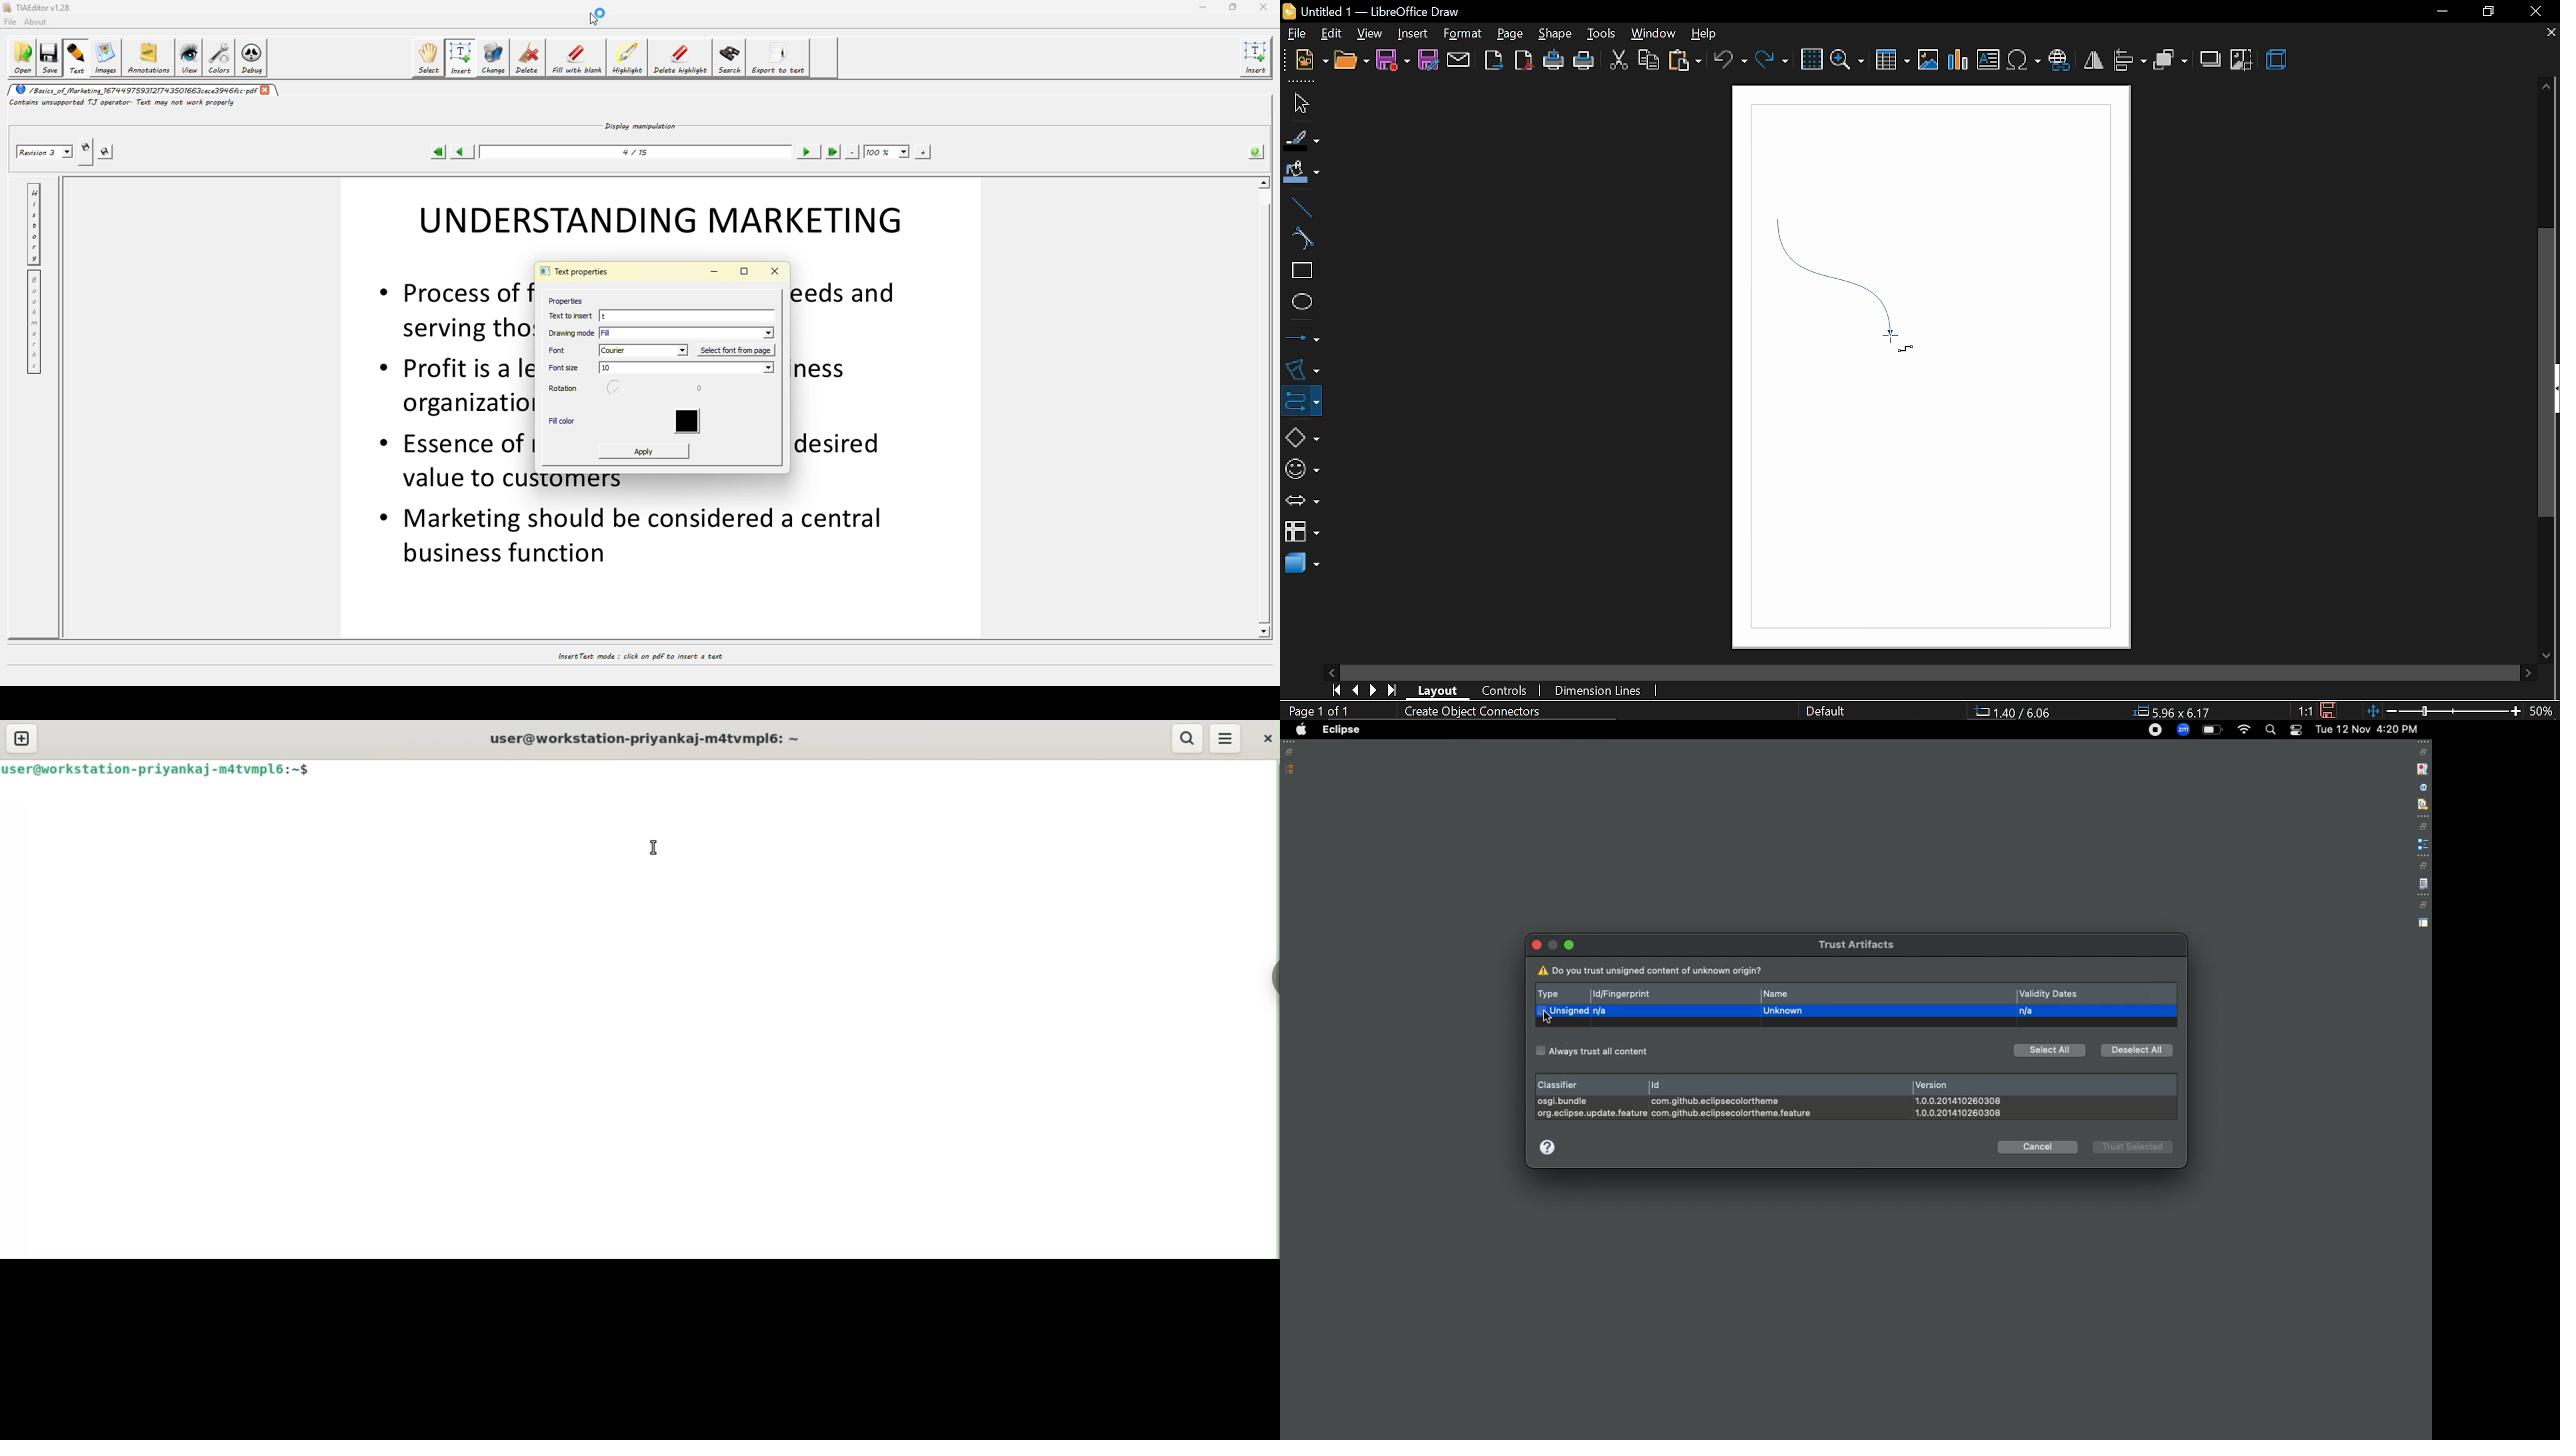 This screenshot has width=2576, height=1456. What do you see at coordinates (1468, 712) in the screenshot?
I see `Create Object Connectors` at bounding box center [1468, 712].